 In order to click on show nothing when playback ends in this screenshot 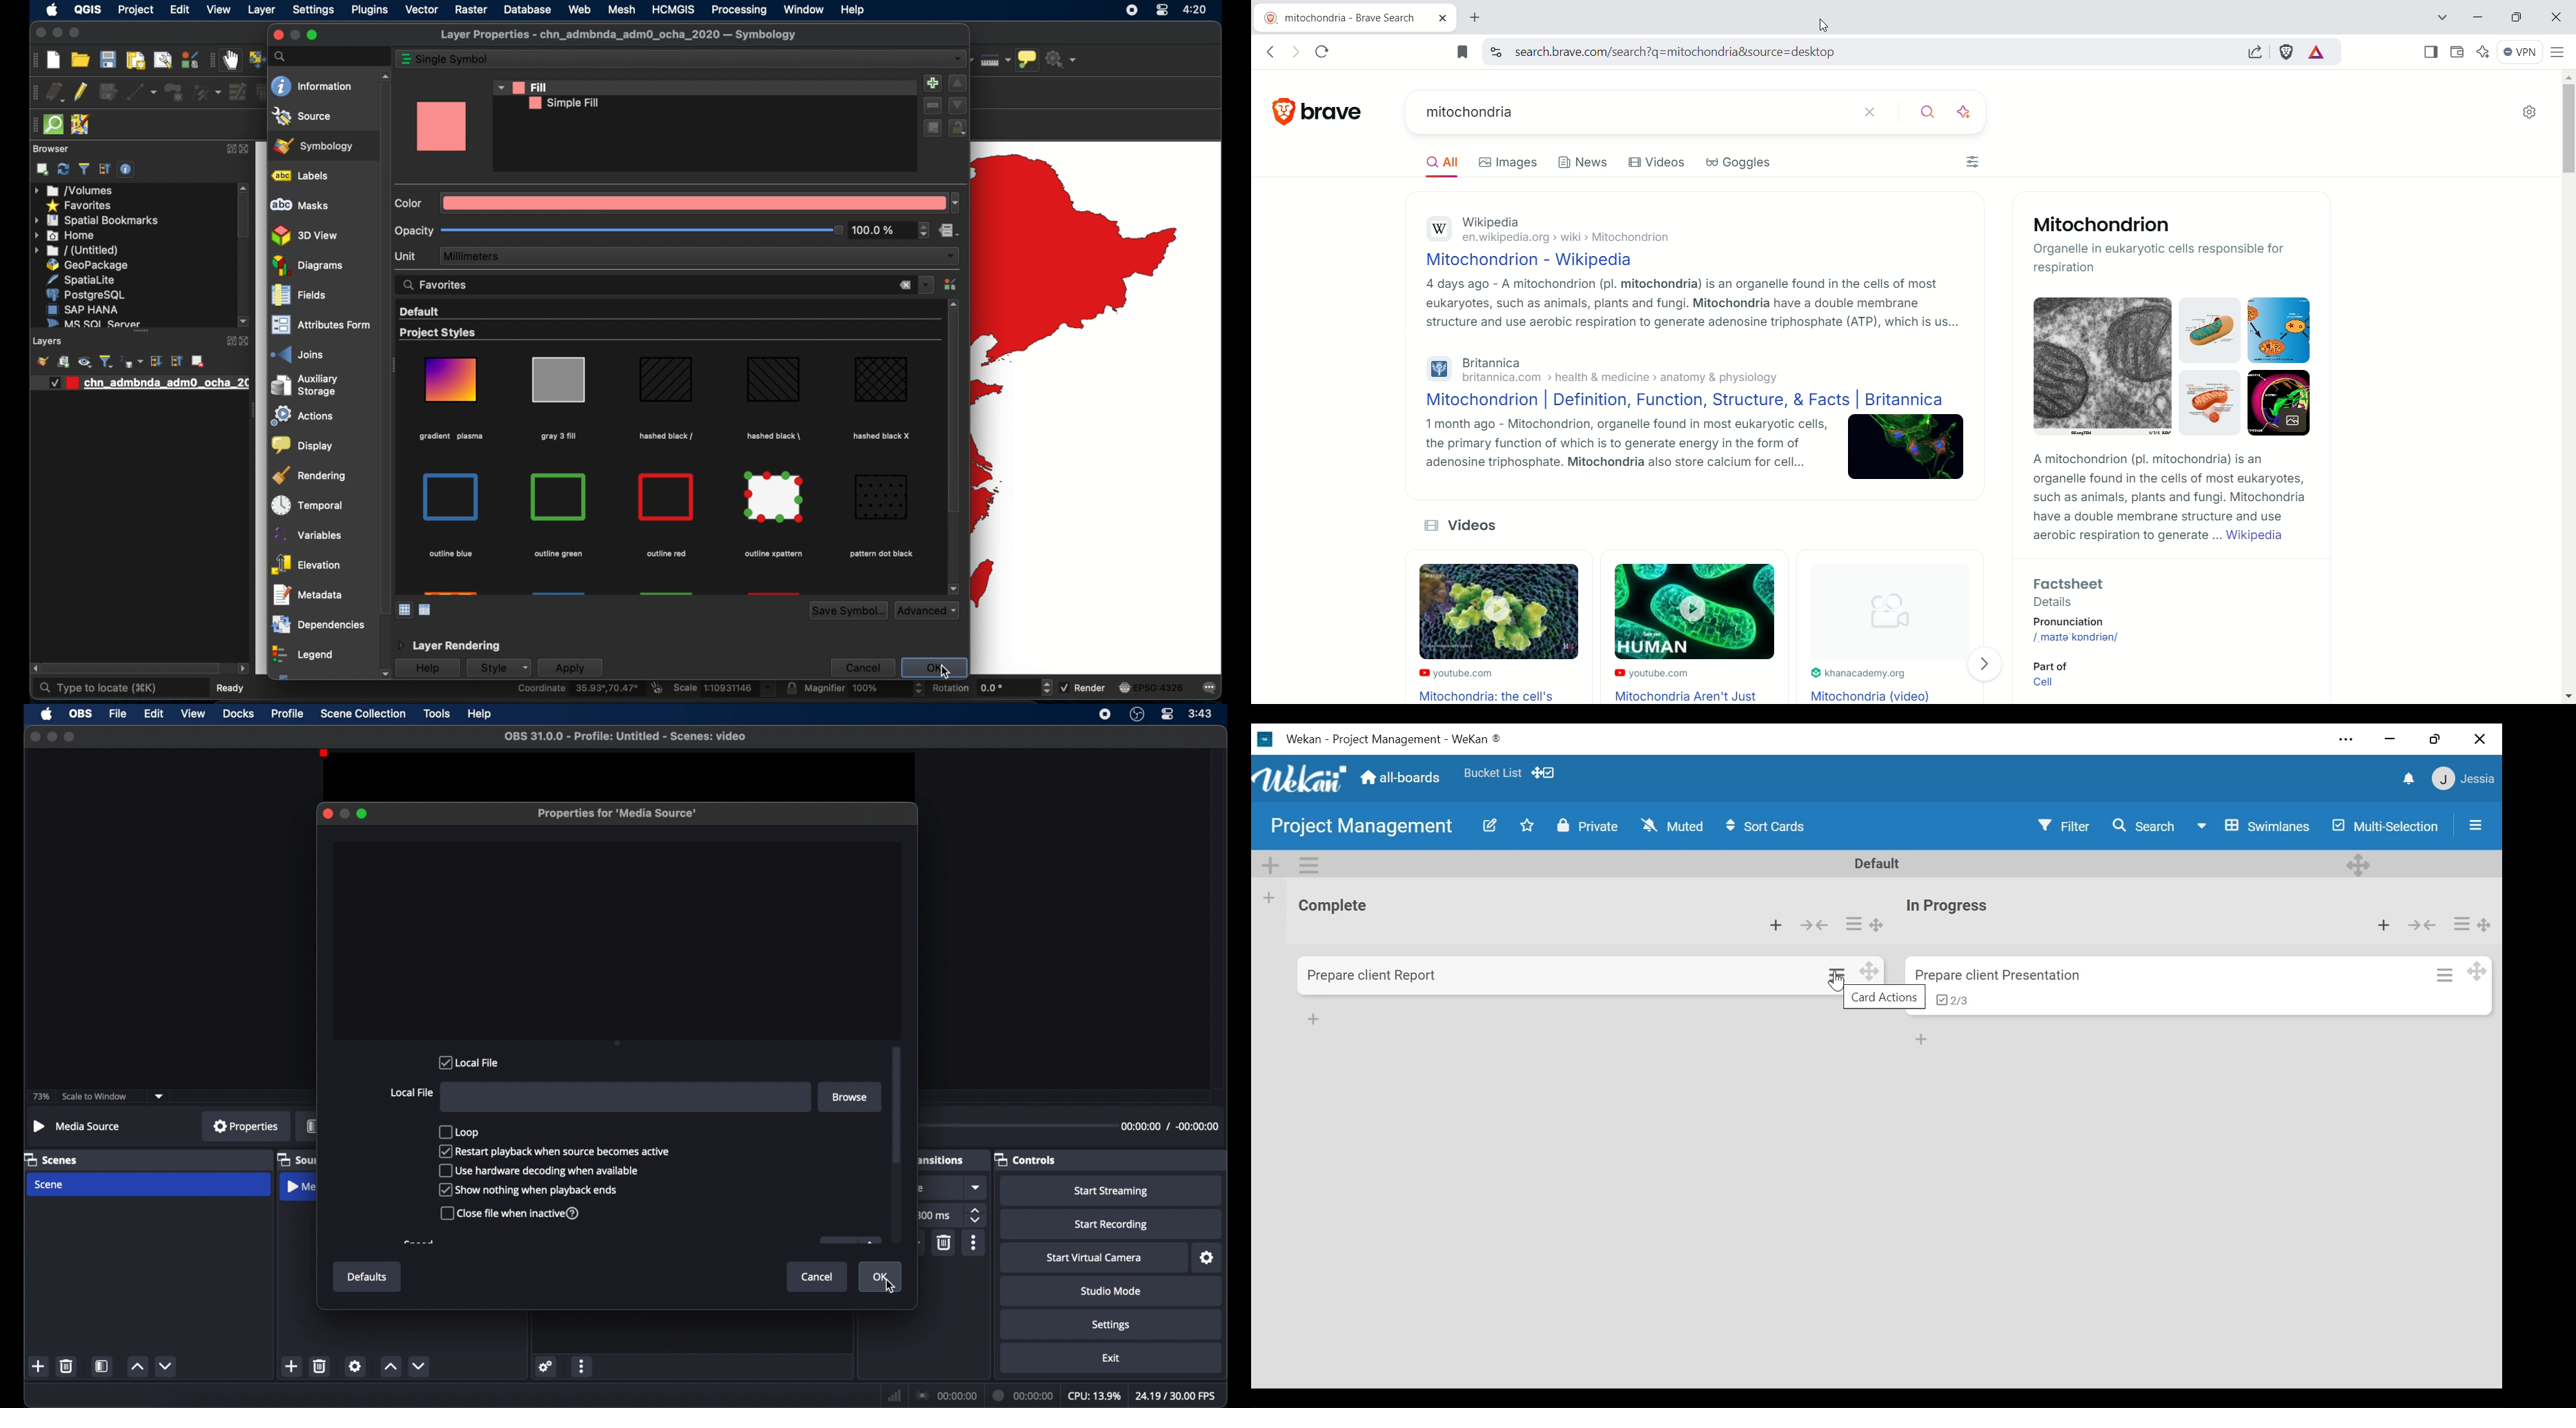, I will do `click(528, 1190)`.